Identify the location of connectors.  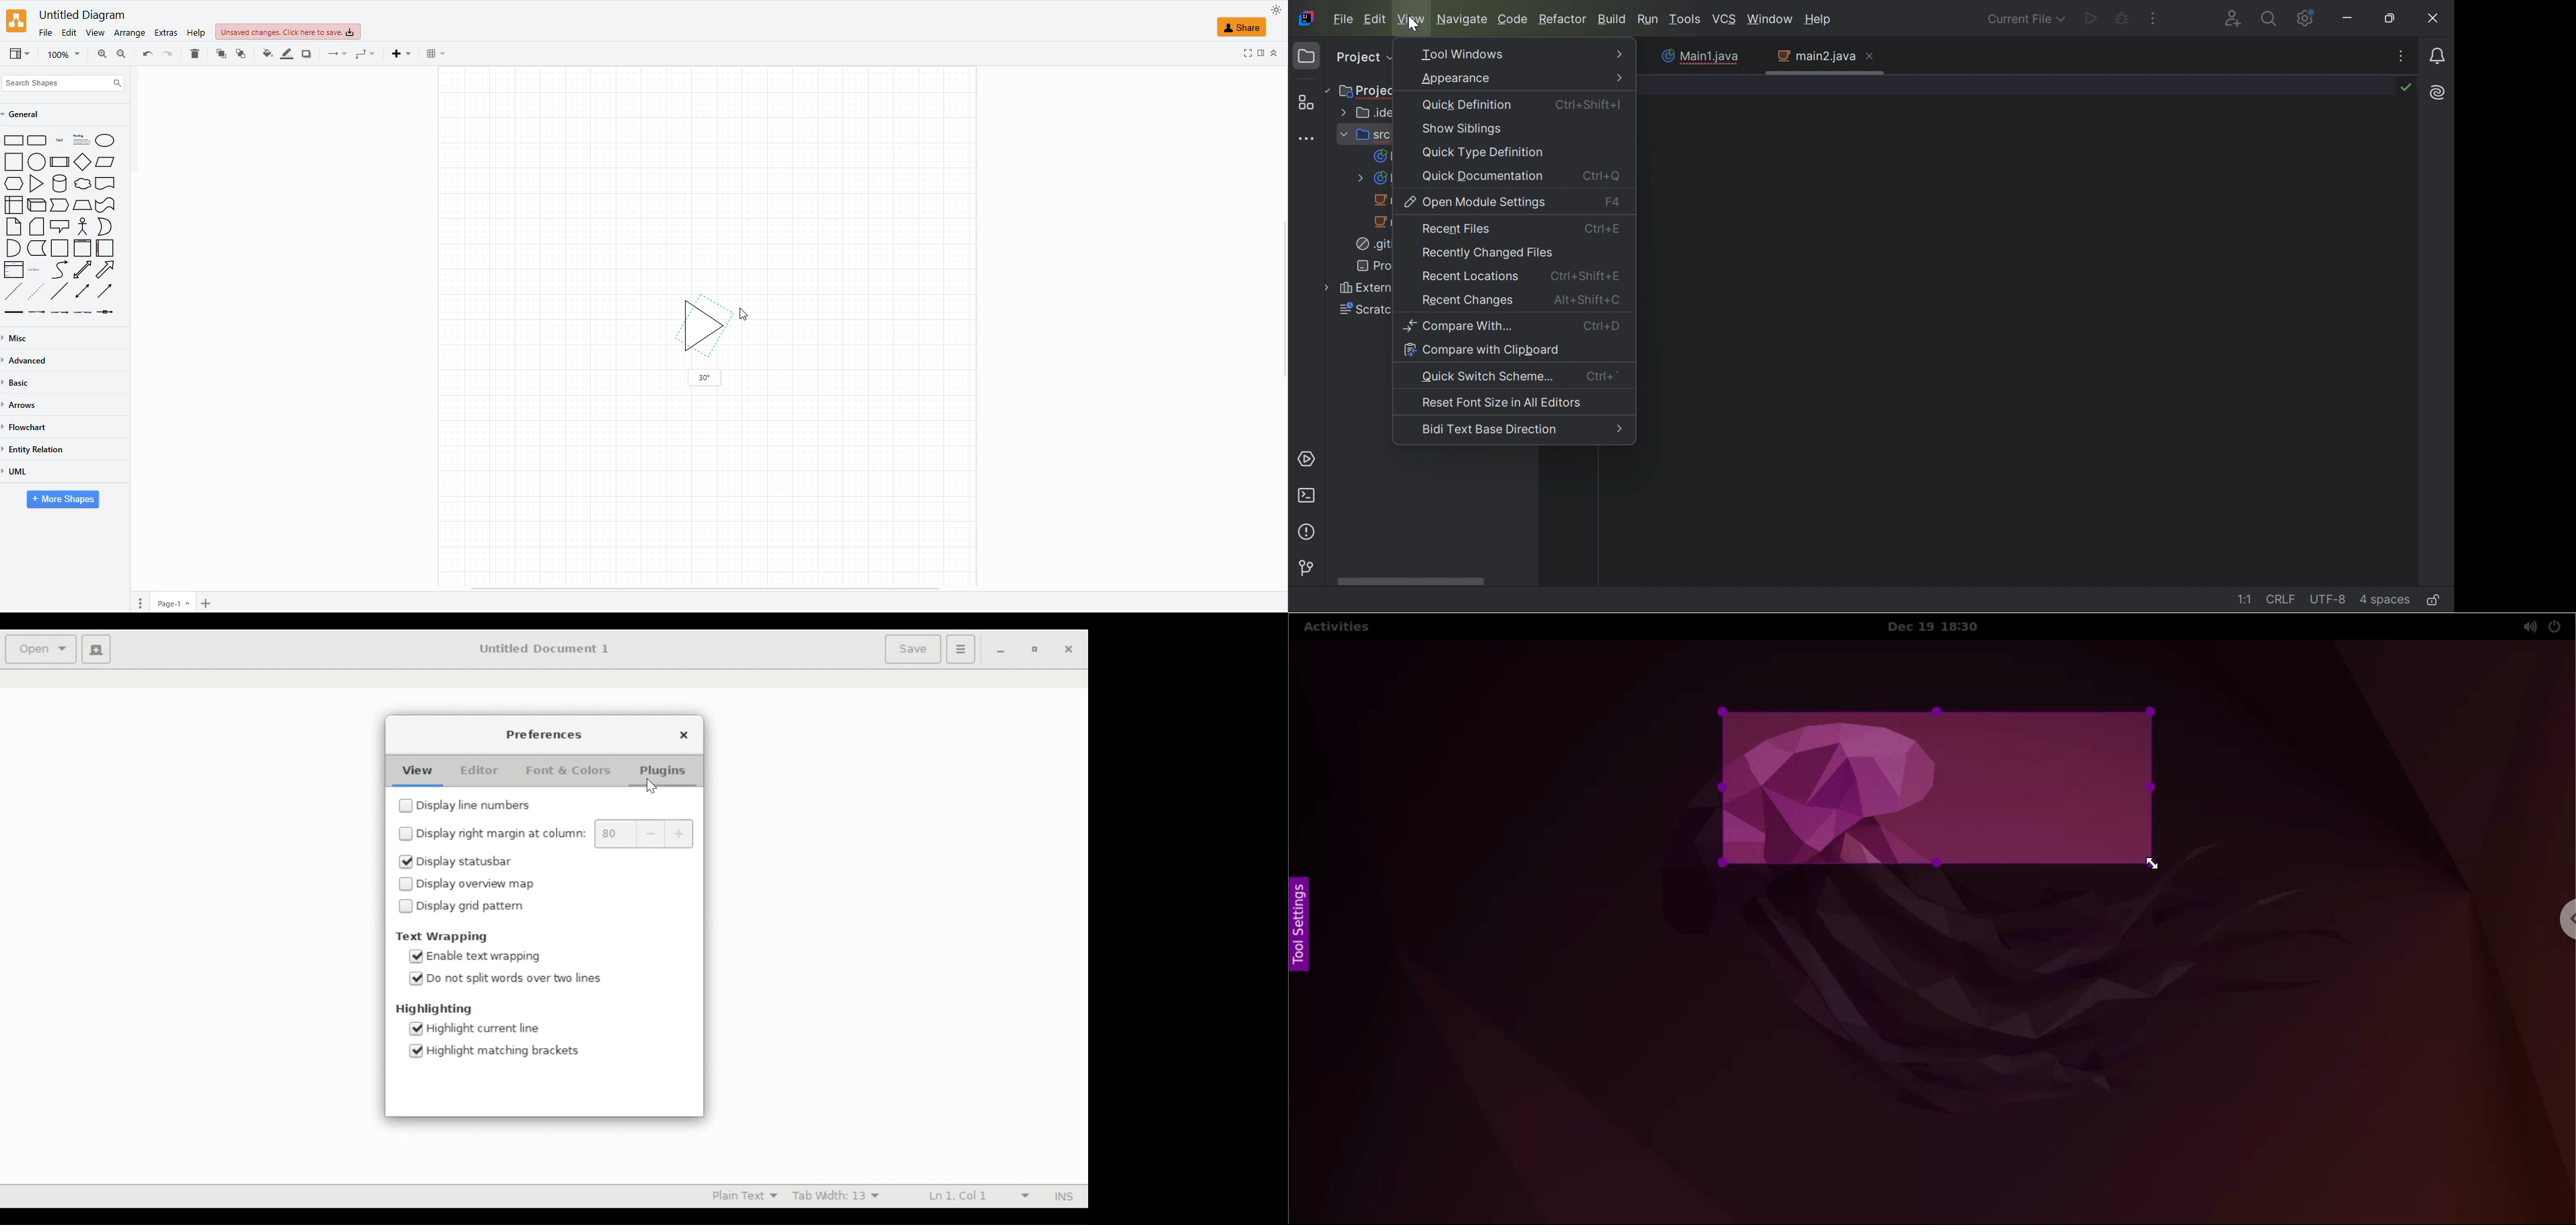
(332, 55).